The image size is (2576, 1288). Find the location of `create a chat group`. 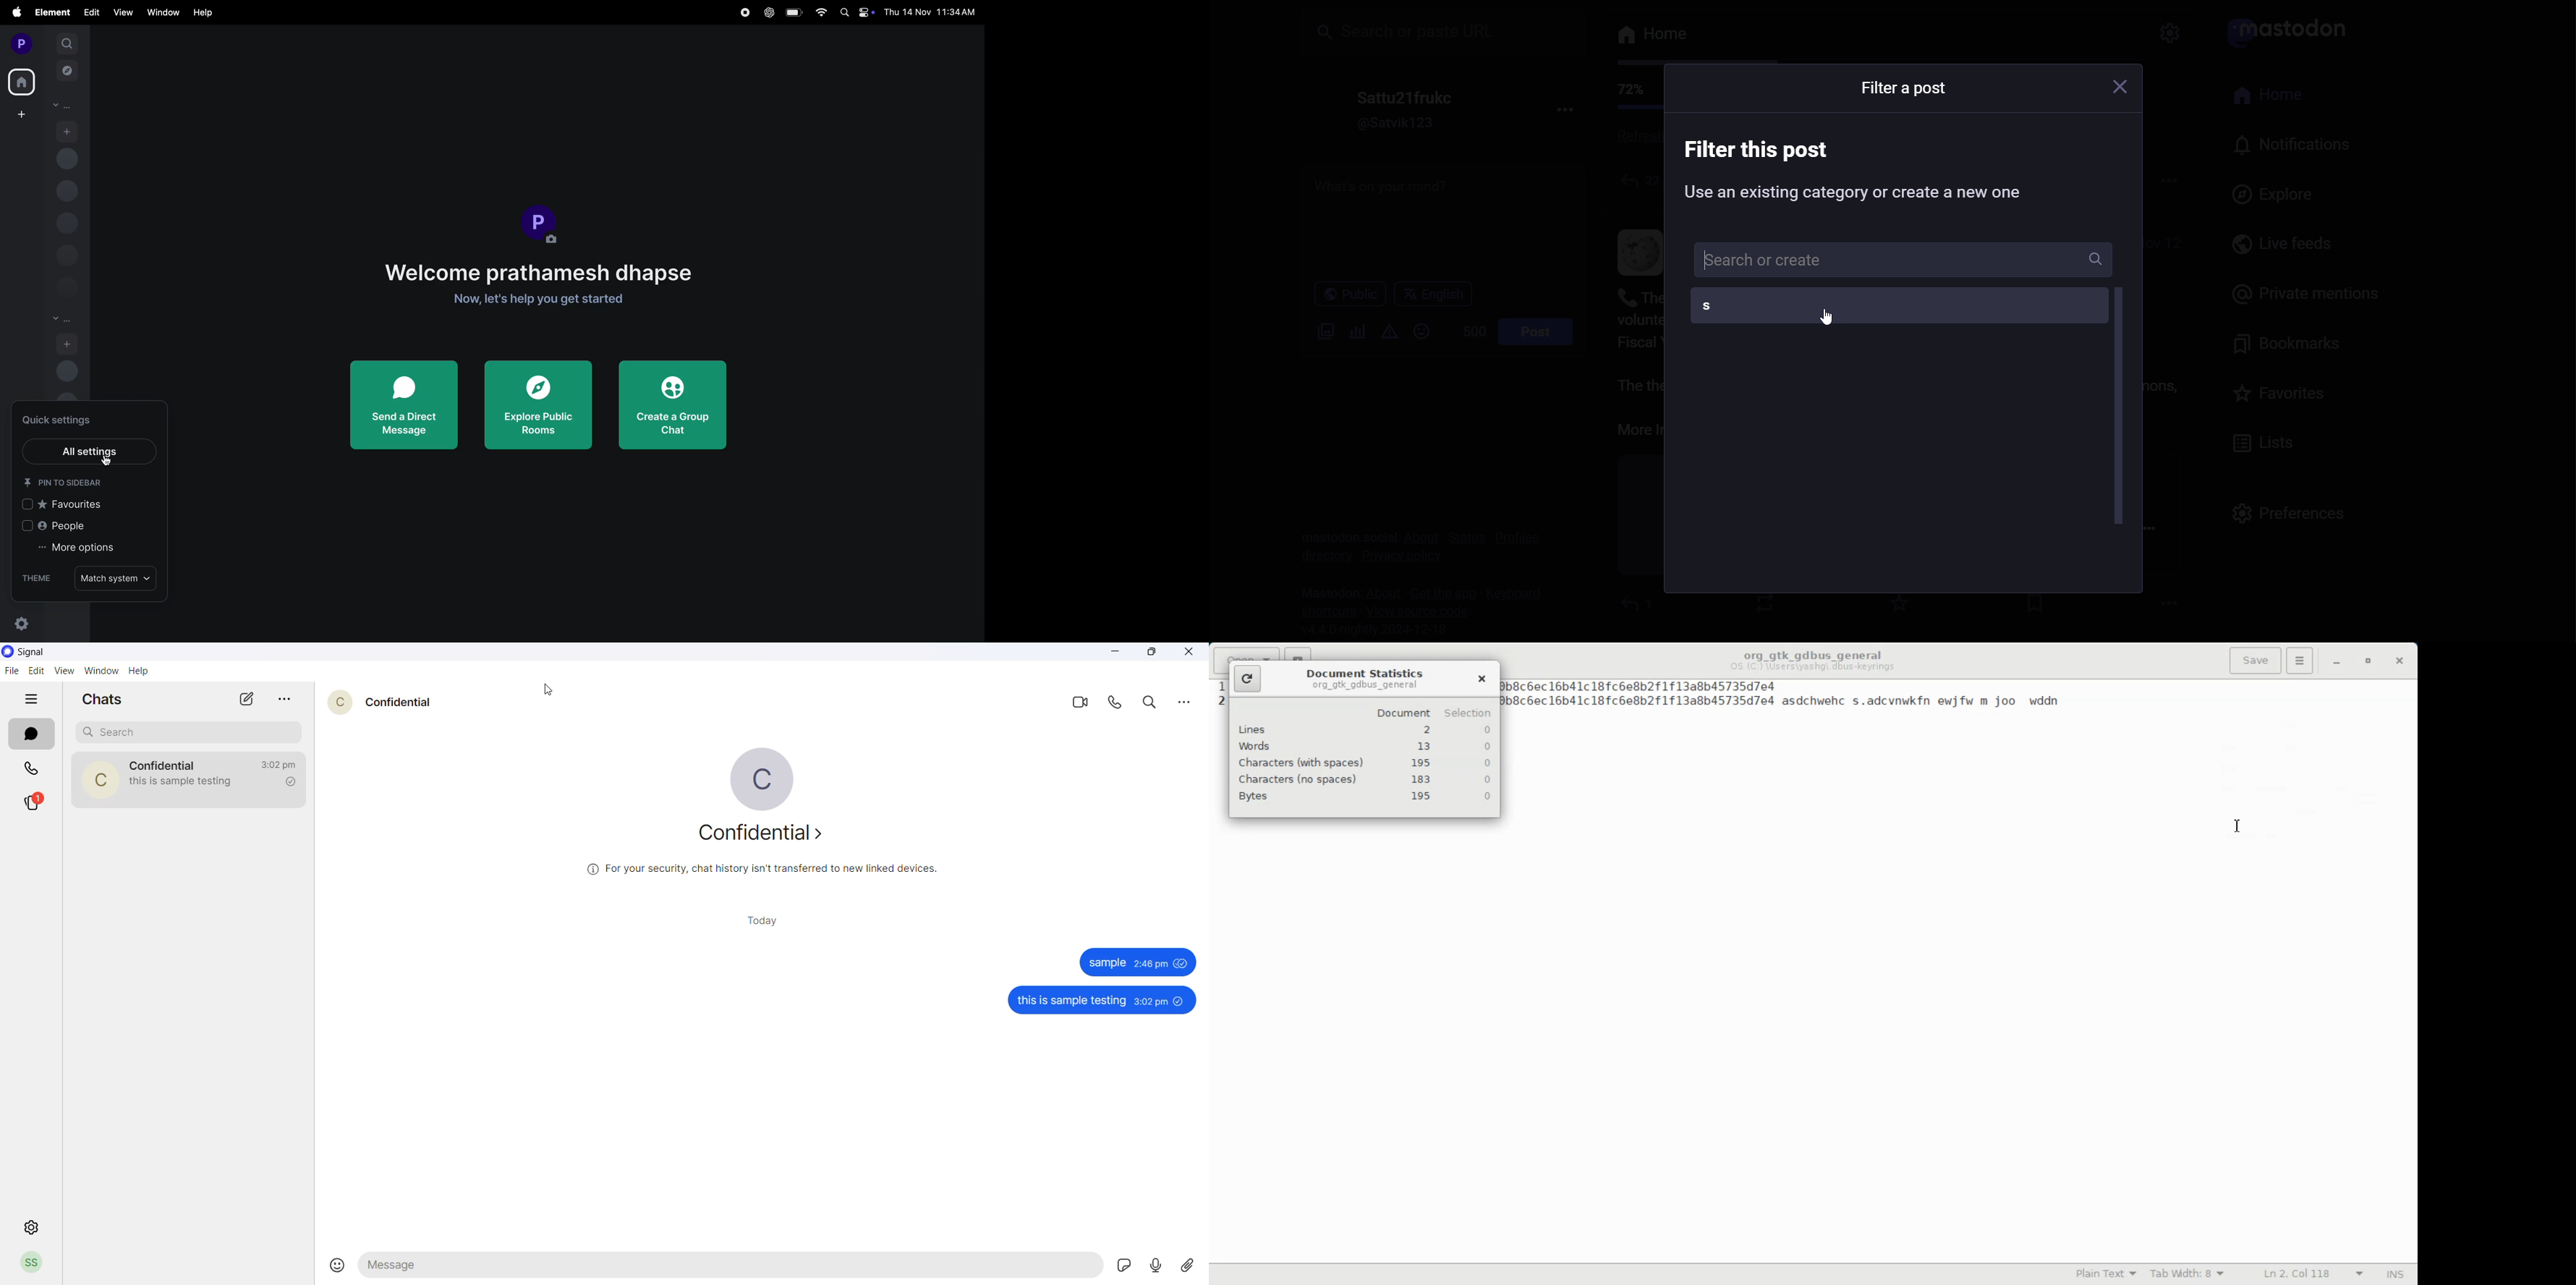

create a chat group is located at coordinates (673, 408).